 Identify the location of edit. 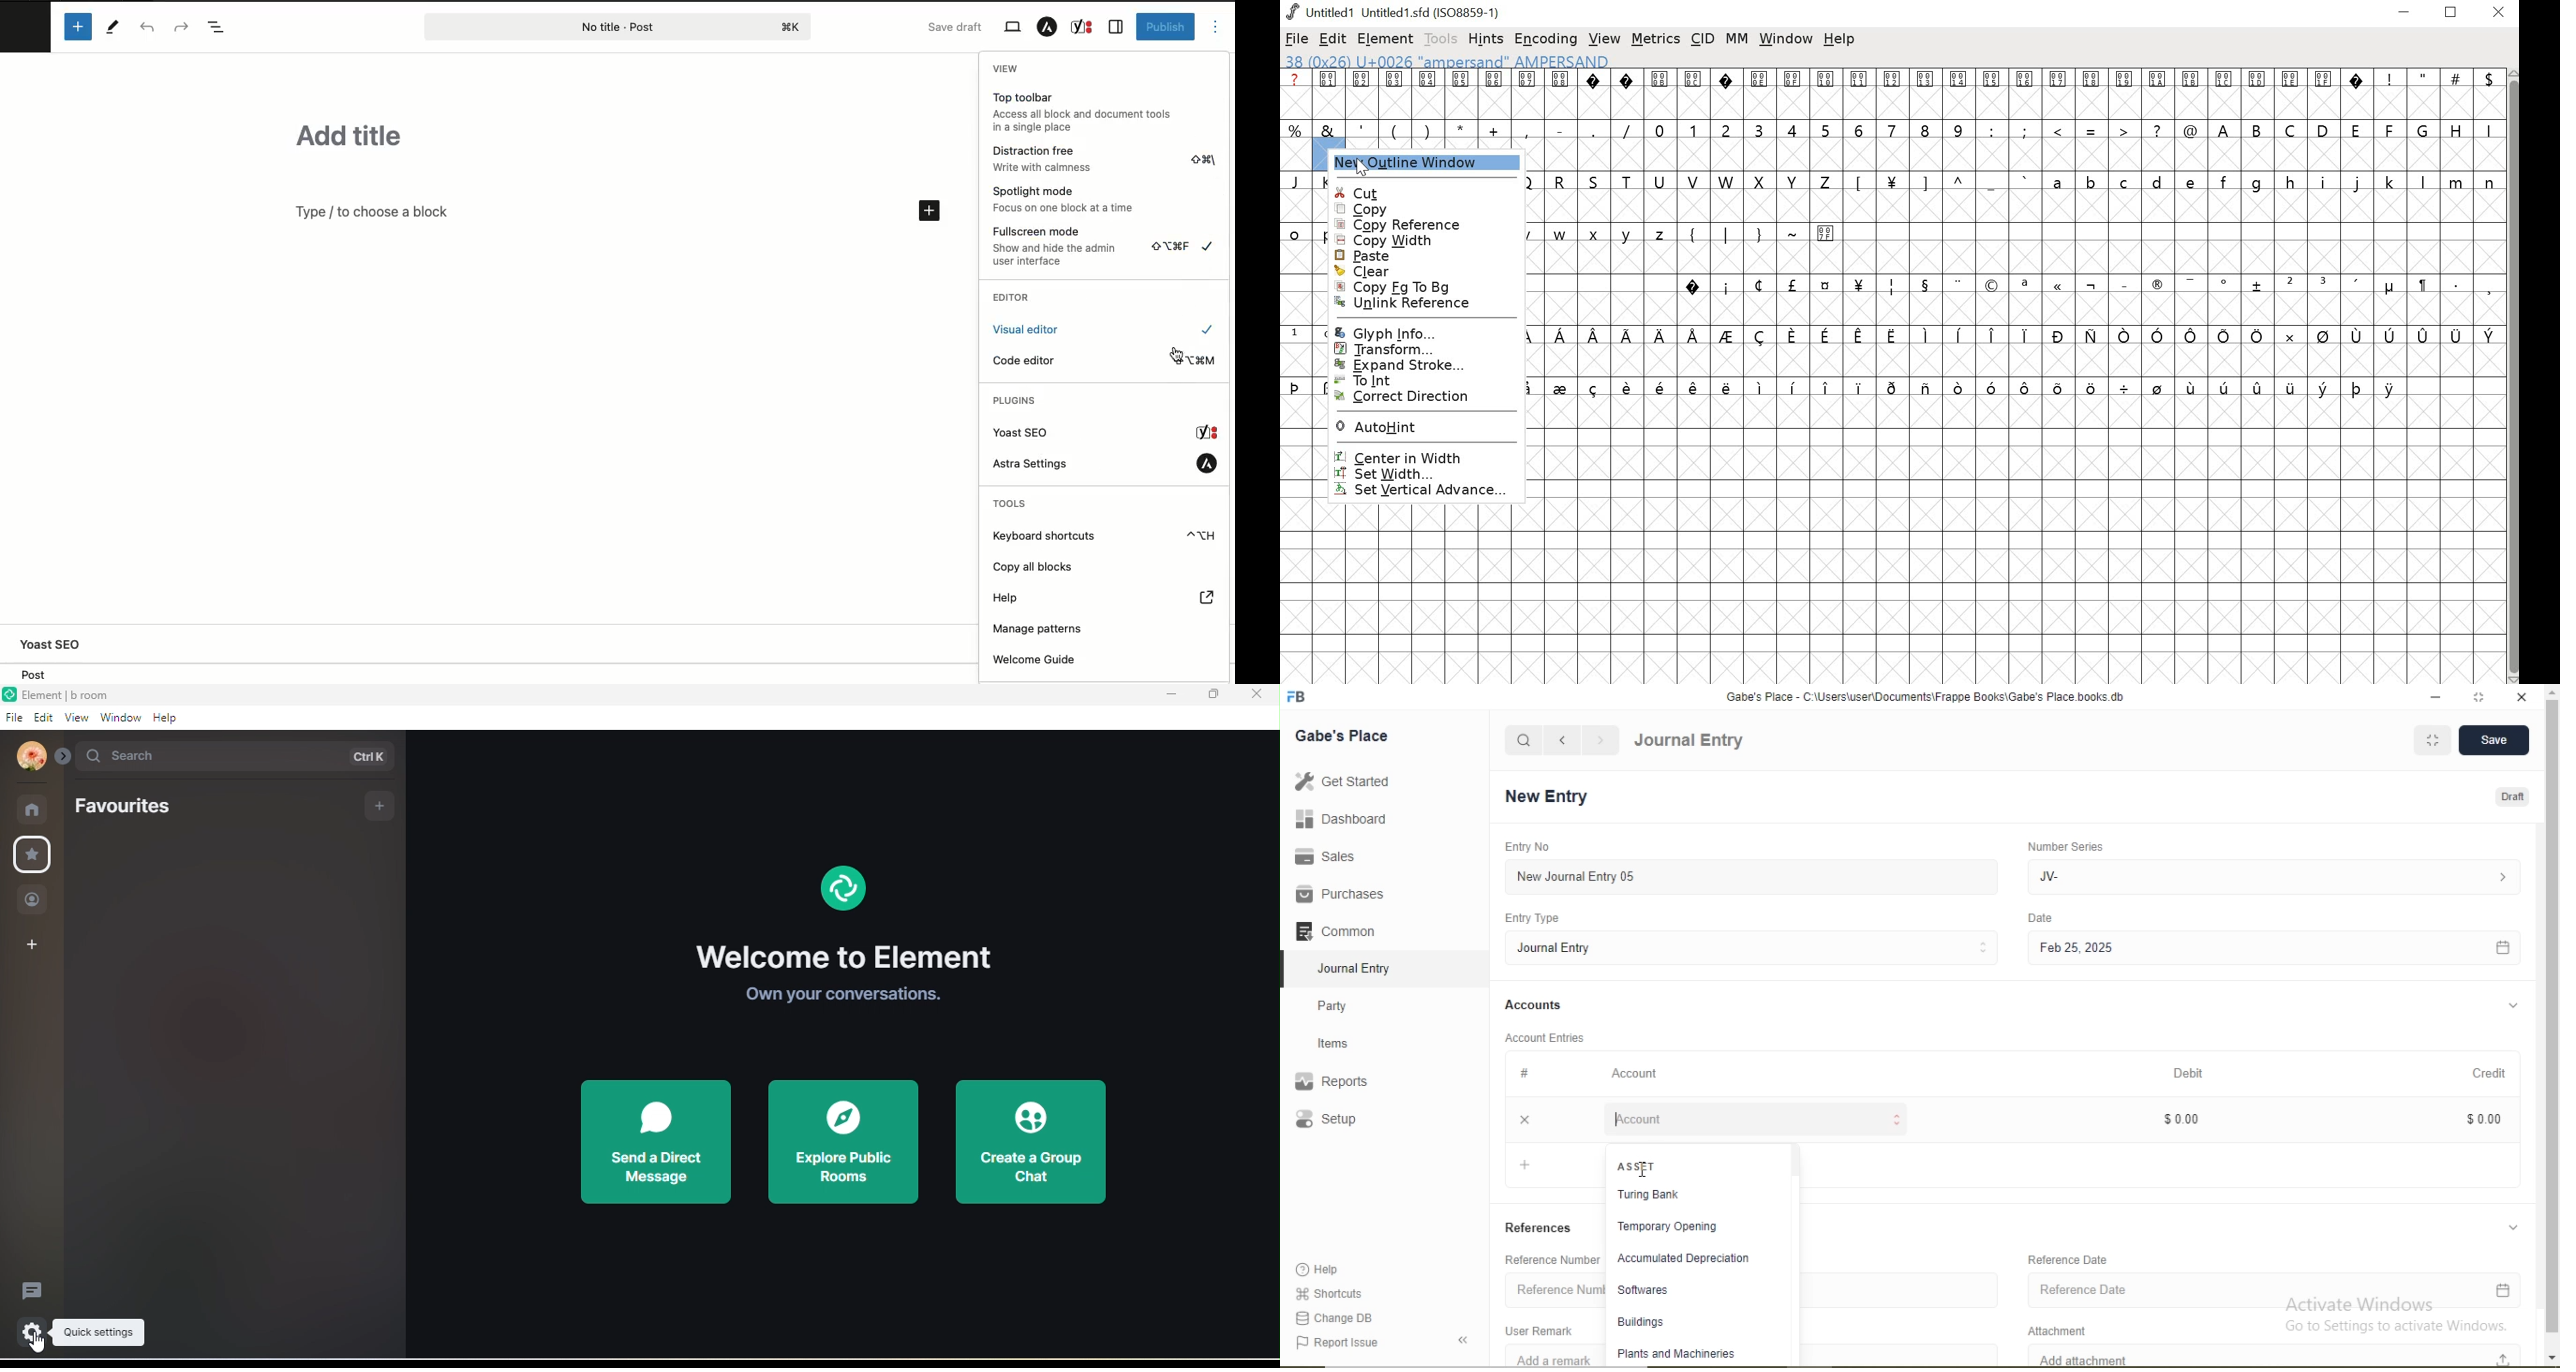
(44, 717).